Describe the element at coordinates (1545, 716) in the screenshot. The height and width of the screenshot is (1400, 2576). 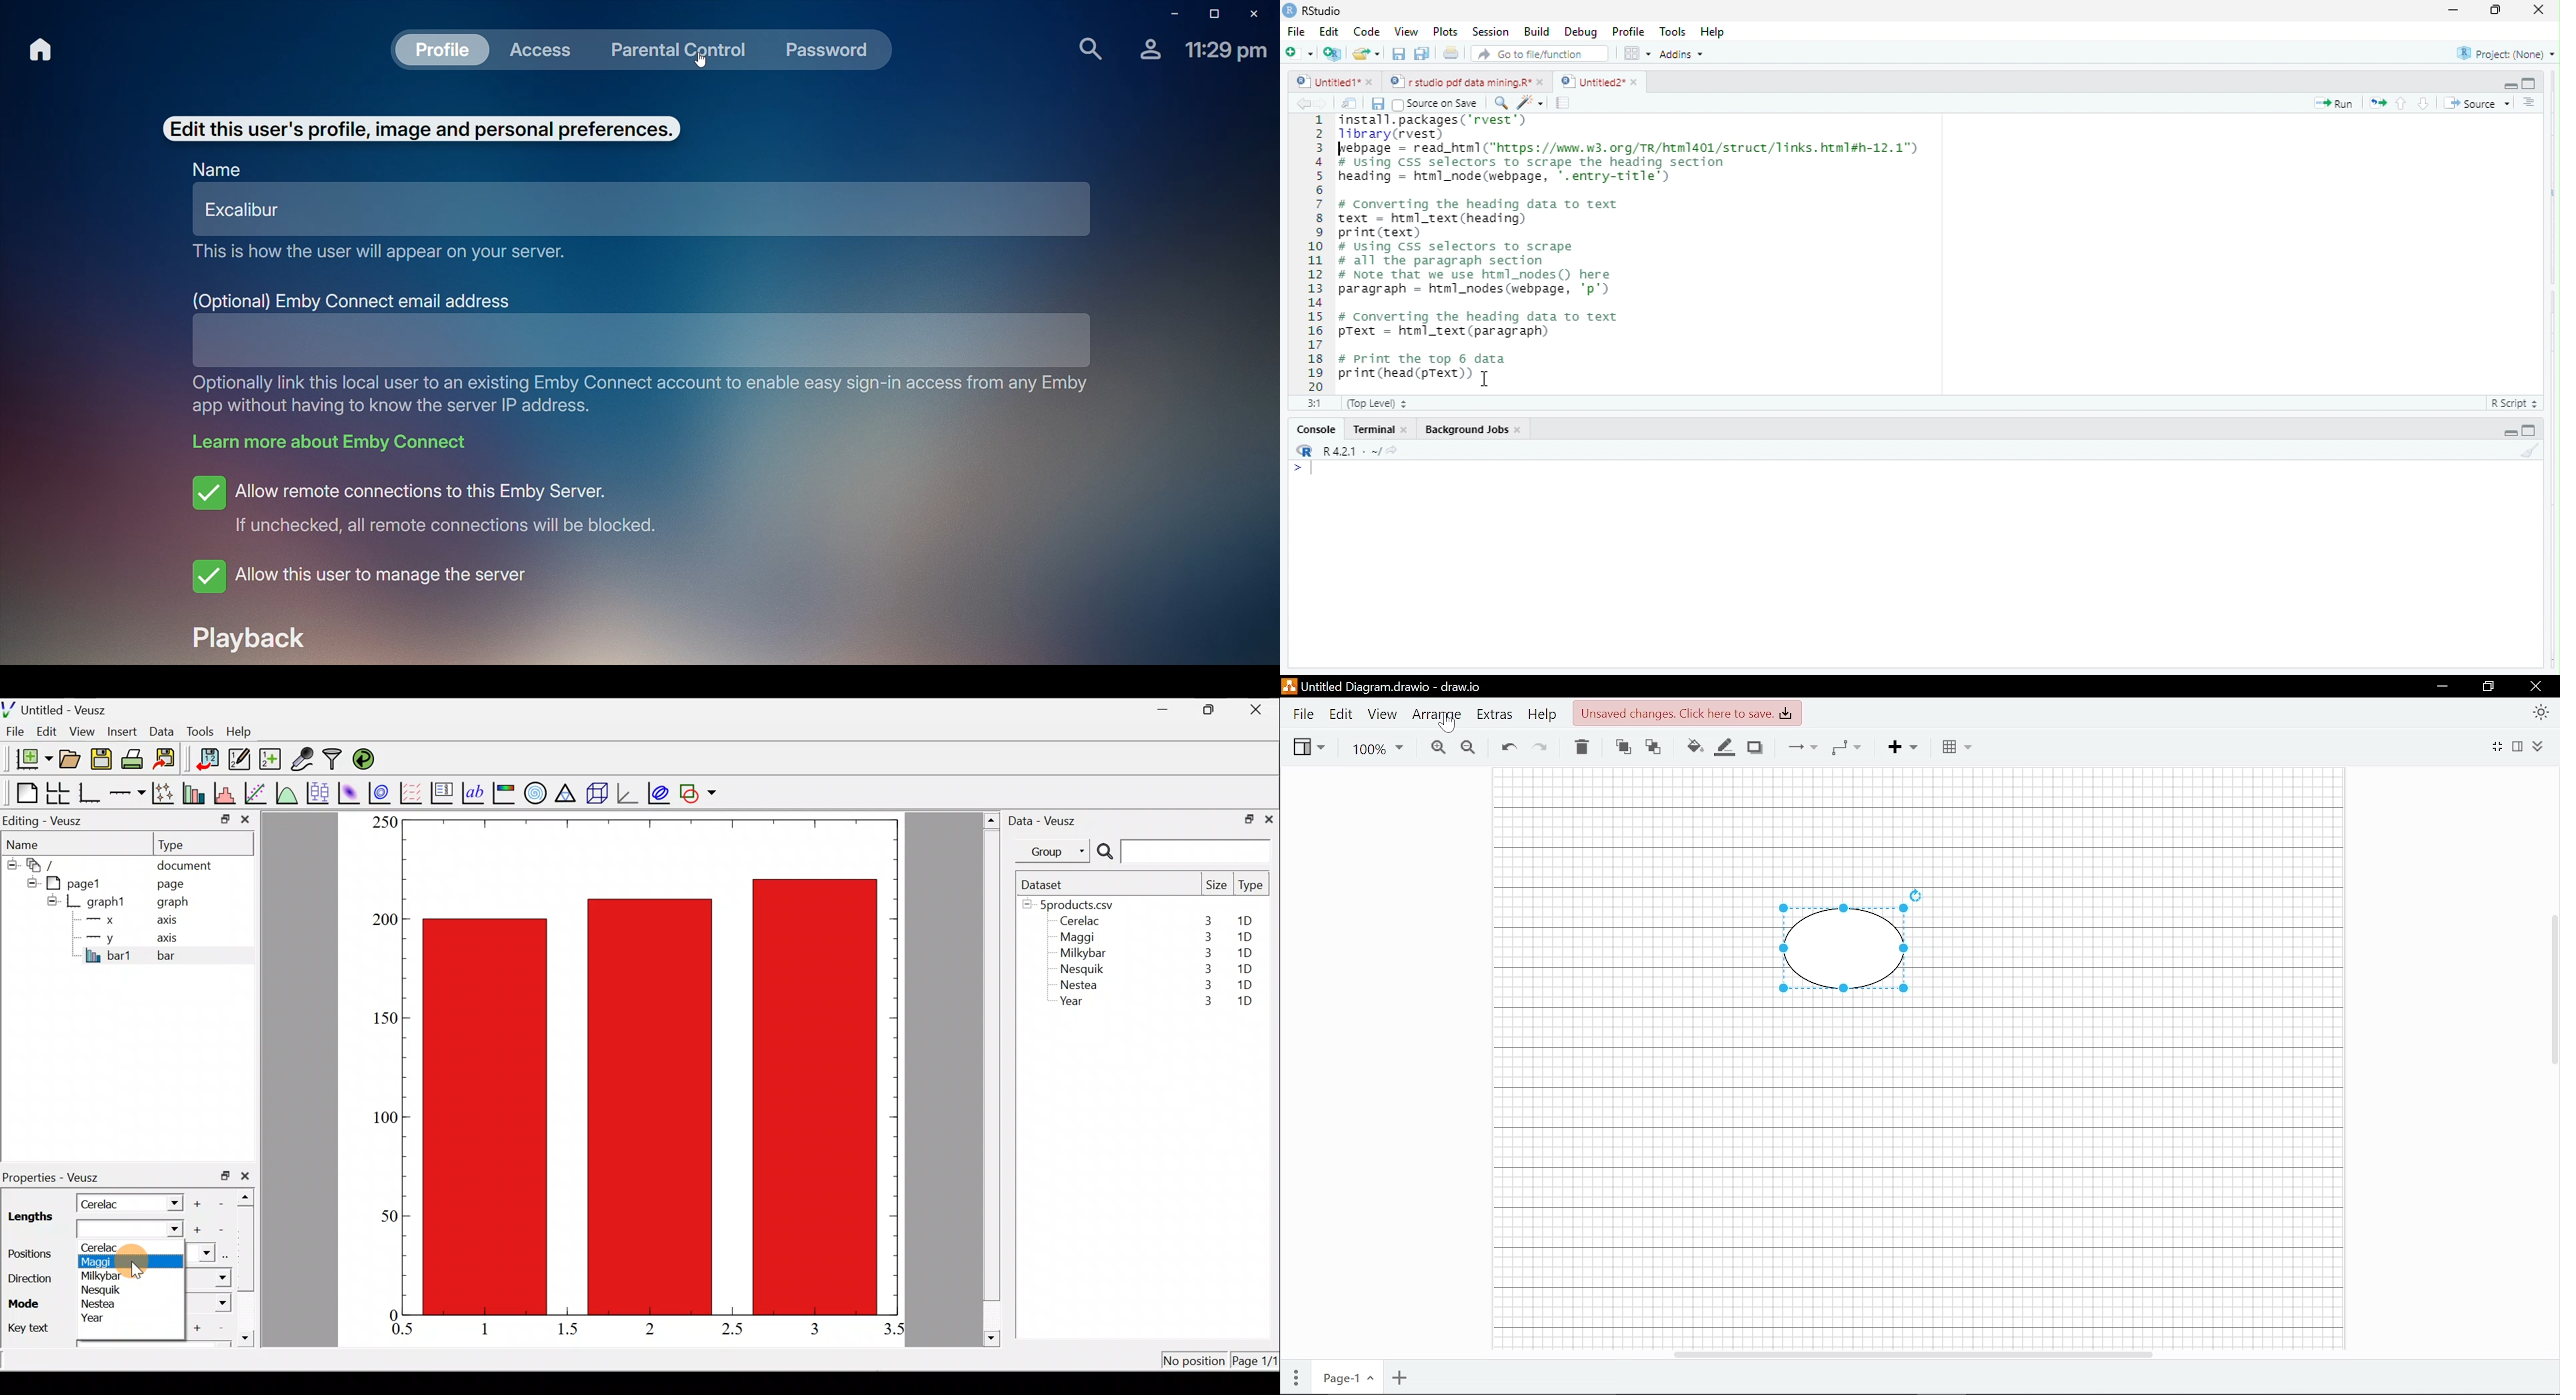
I see `Help` at that location.